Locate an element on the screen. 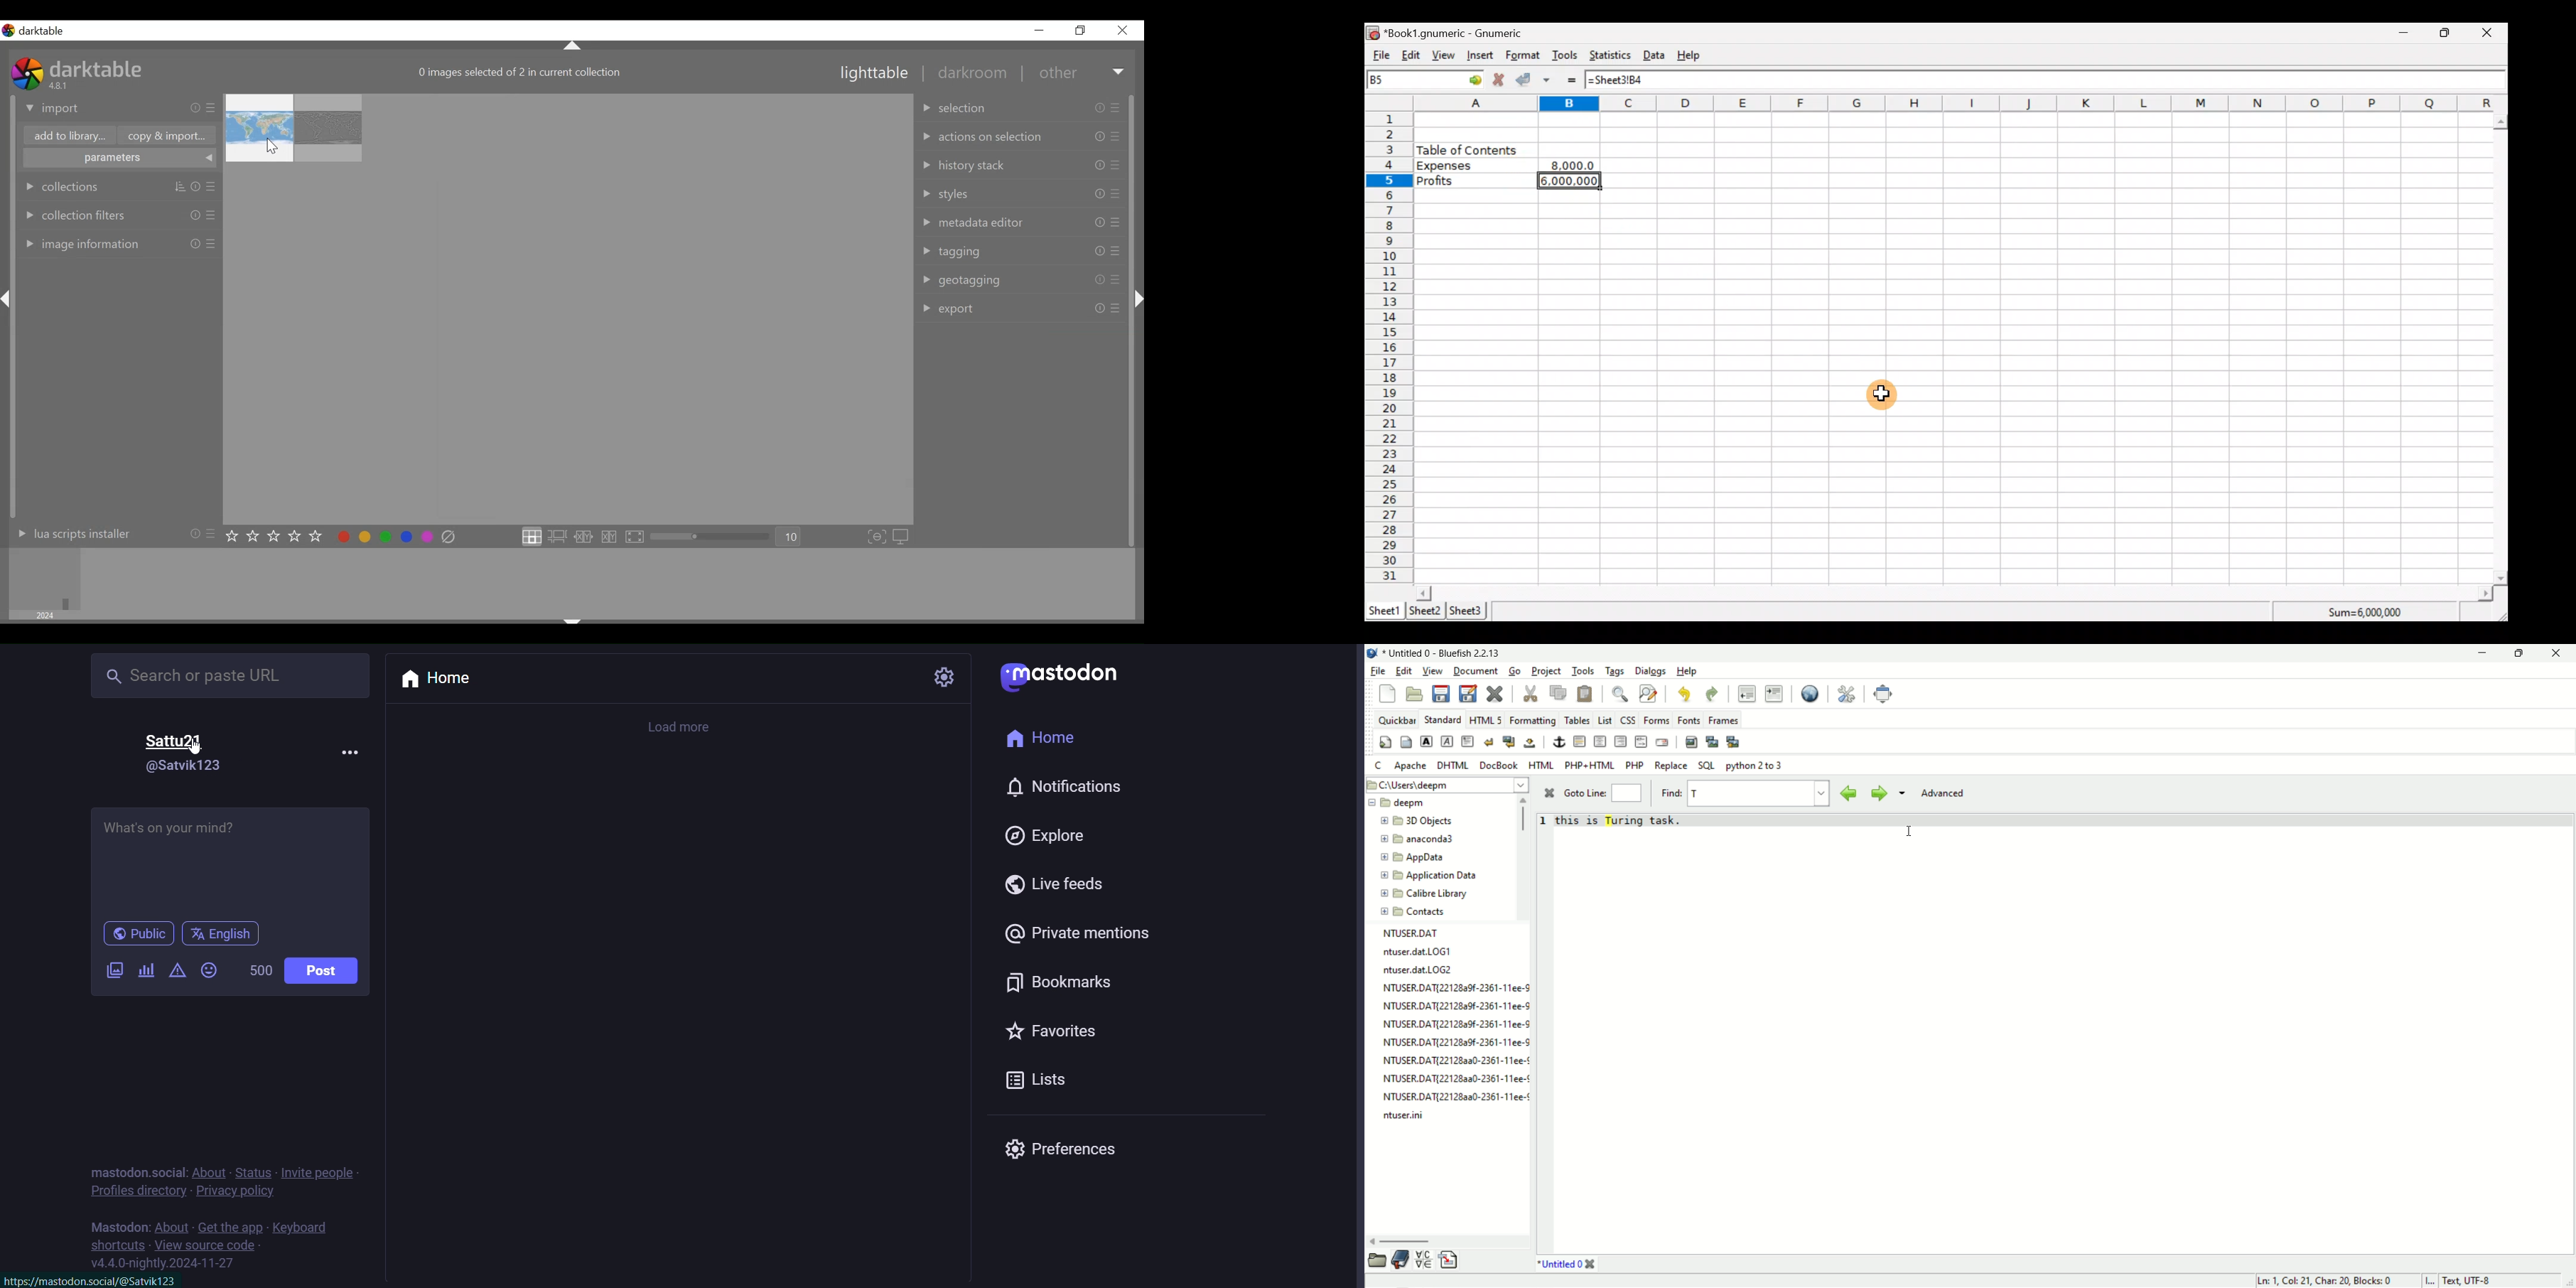  redo is located at coordinates (1710, 693).